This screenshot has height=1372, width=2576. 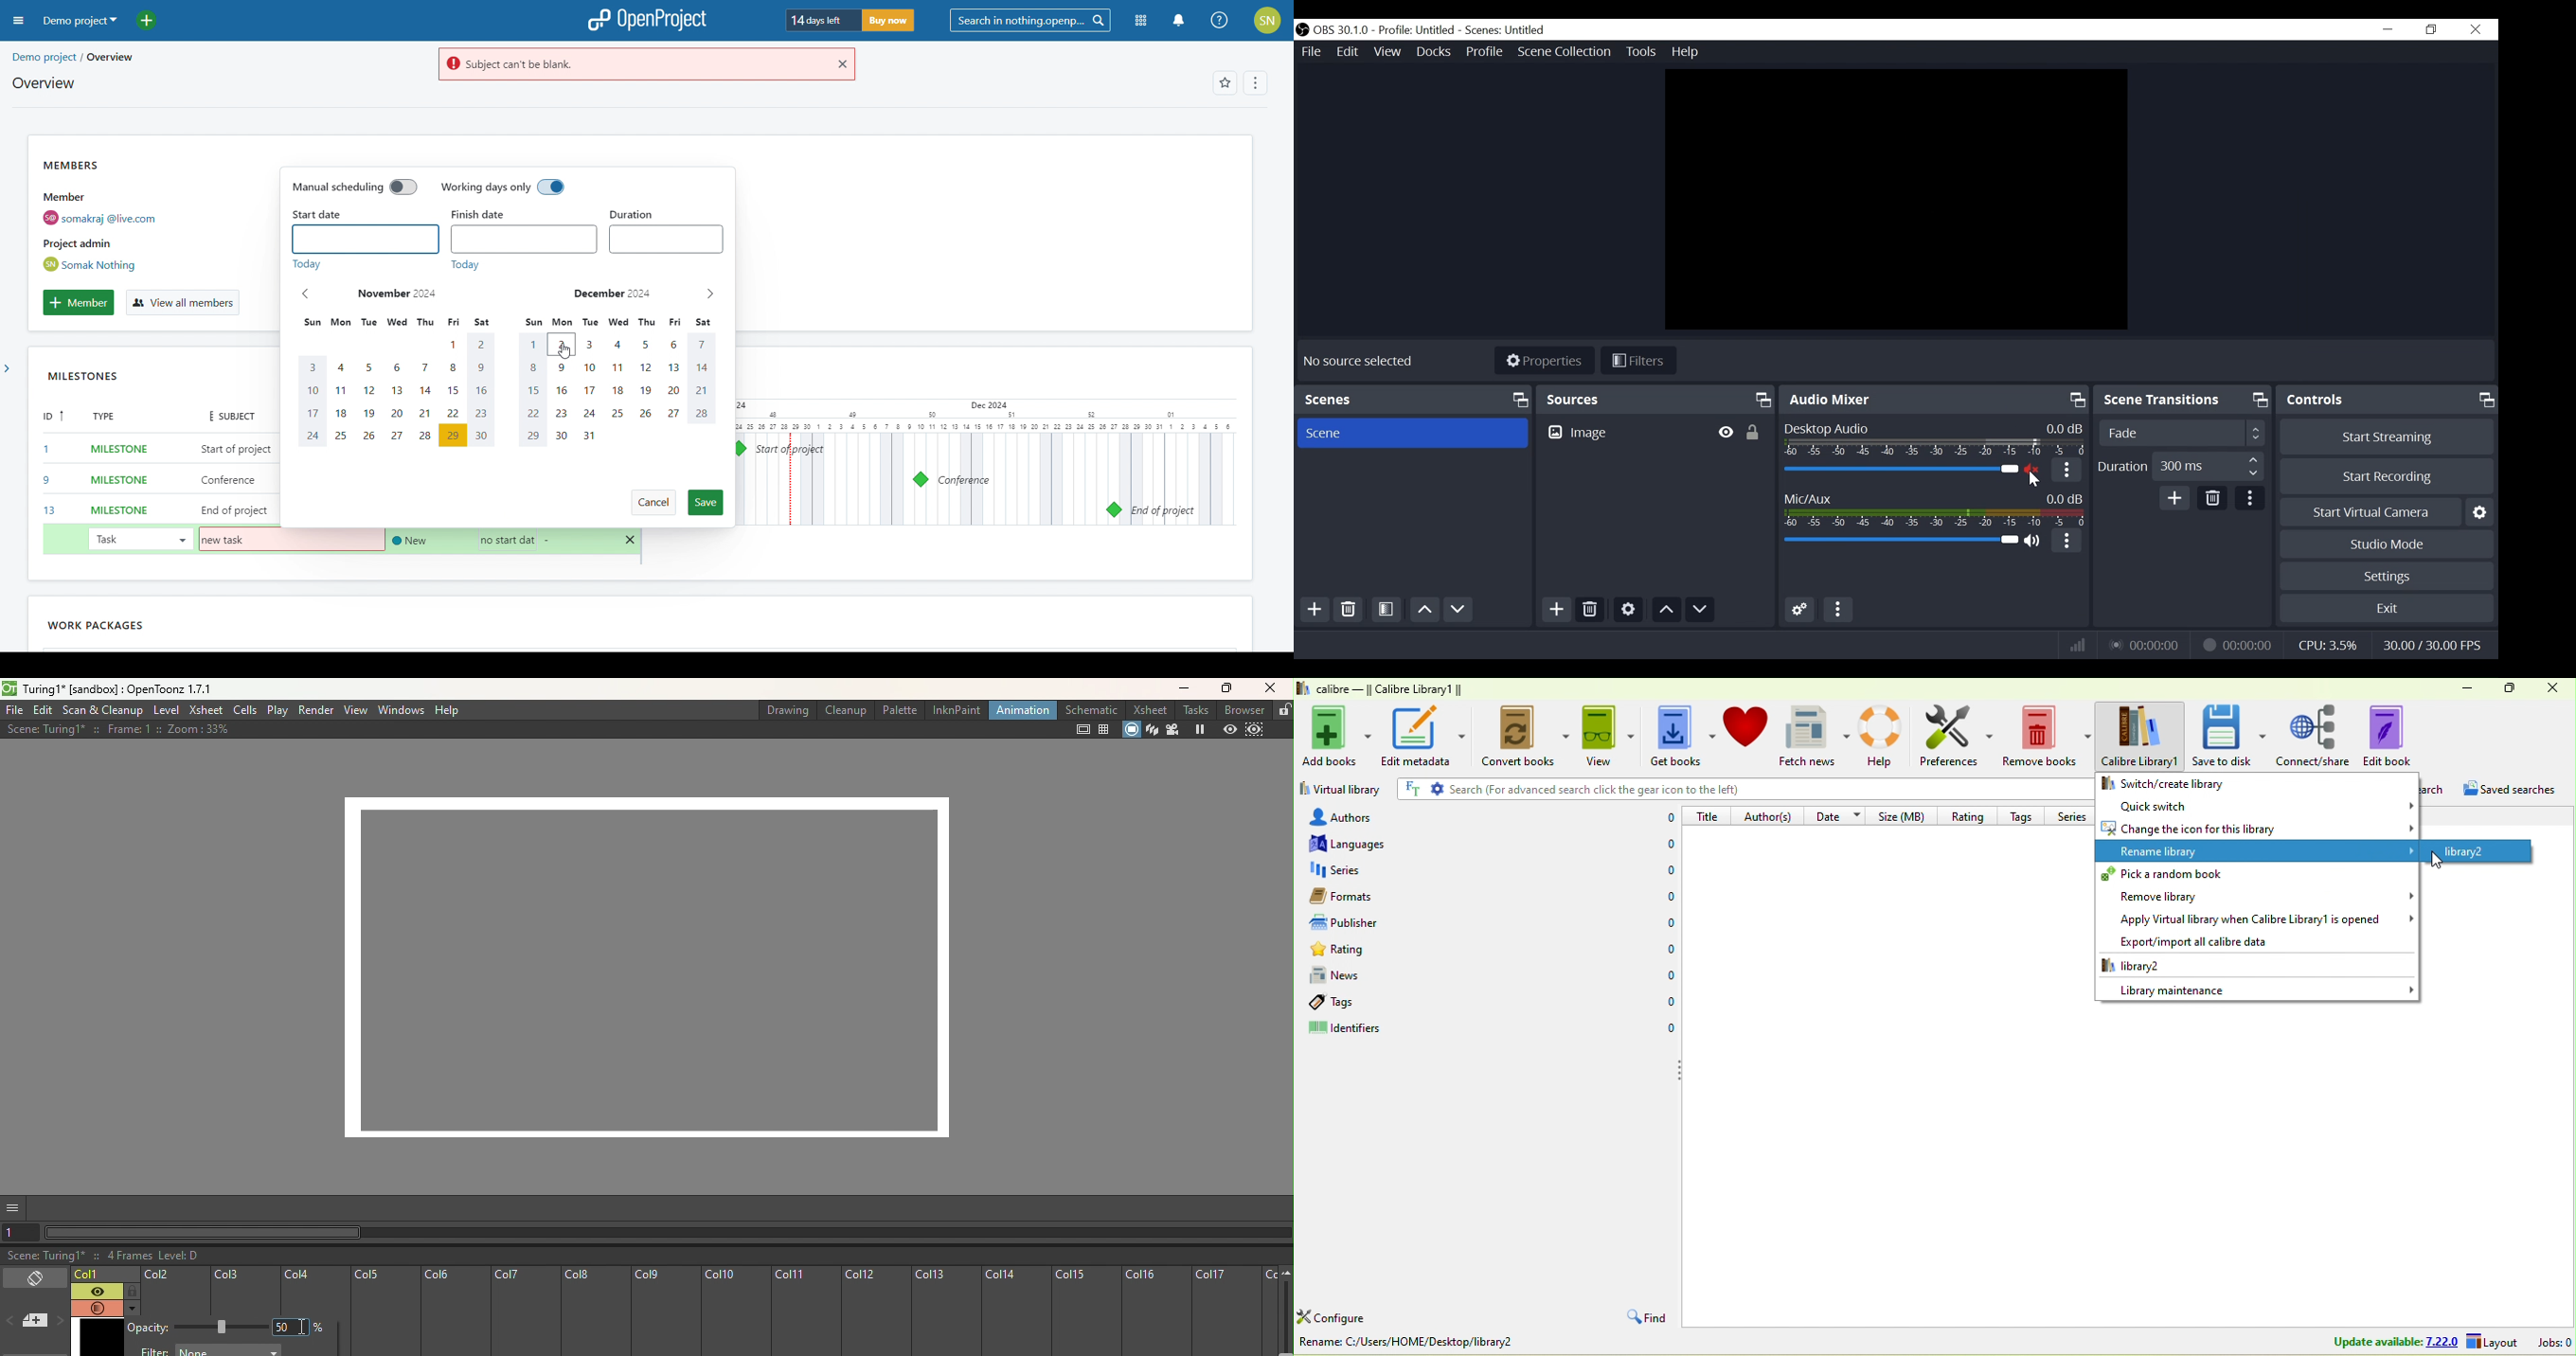 I want to click on Cells, so click(x=242, y=710).